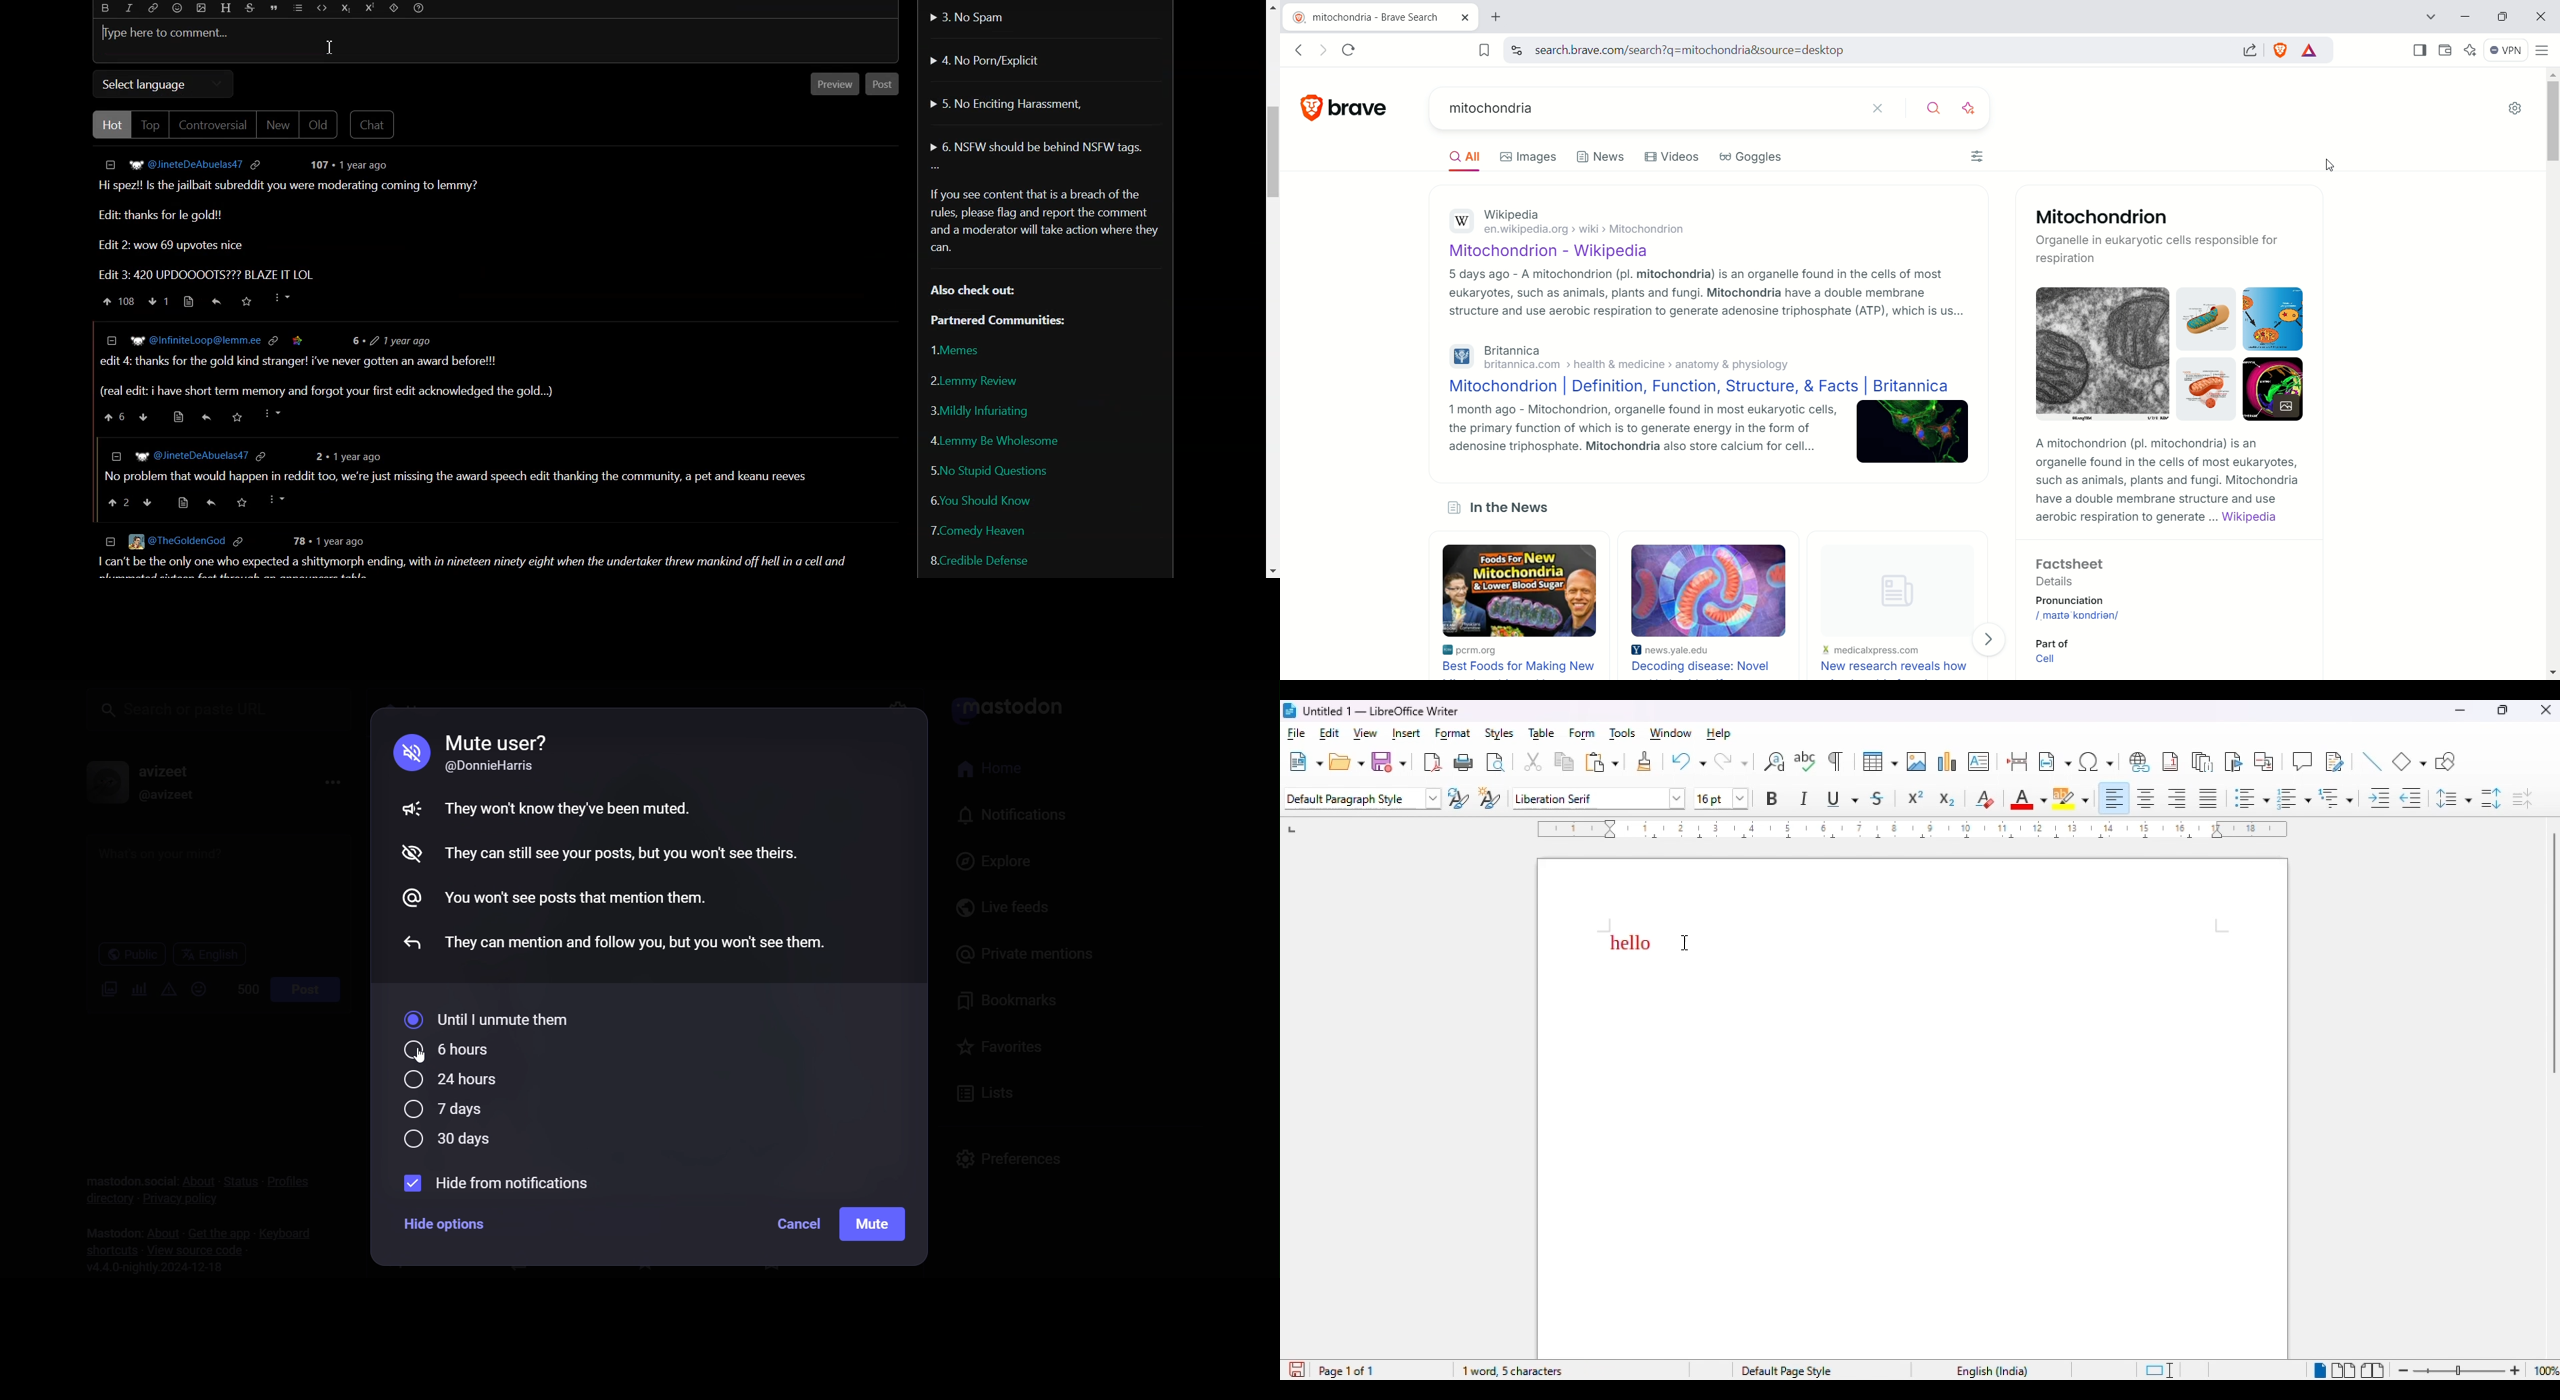 This screenshot has height=1400, width=2576. What do you see at coordinates (1637, 433) in the screenshot?
I see `1 month ago - Mitochondrion, organelle found in most eukaryotic cells, the primary function of which is to generate energy in the form of adenosine triphosphate. Mitochondria also store calcium for cell...` at bounding box center [1637, 433].